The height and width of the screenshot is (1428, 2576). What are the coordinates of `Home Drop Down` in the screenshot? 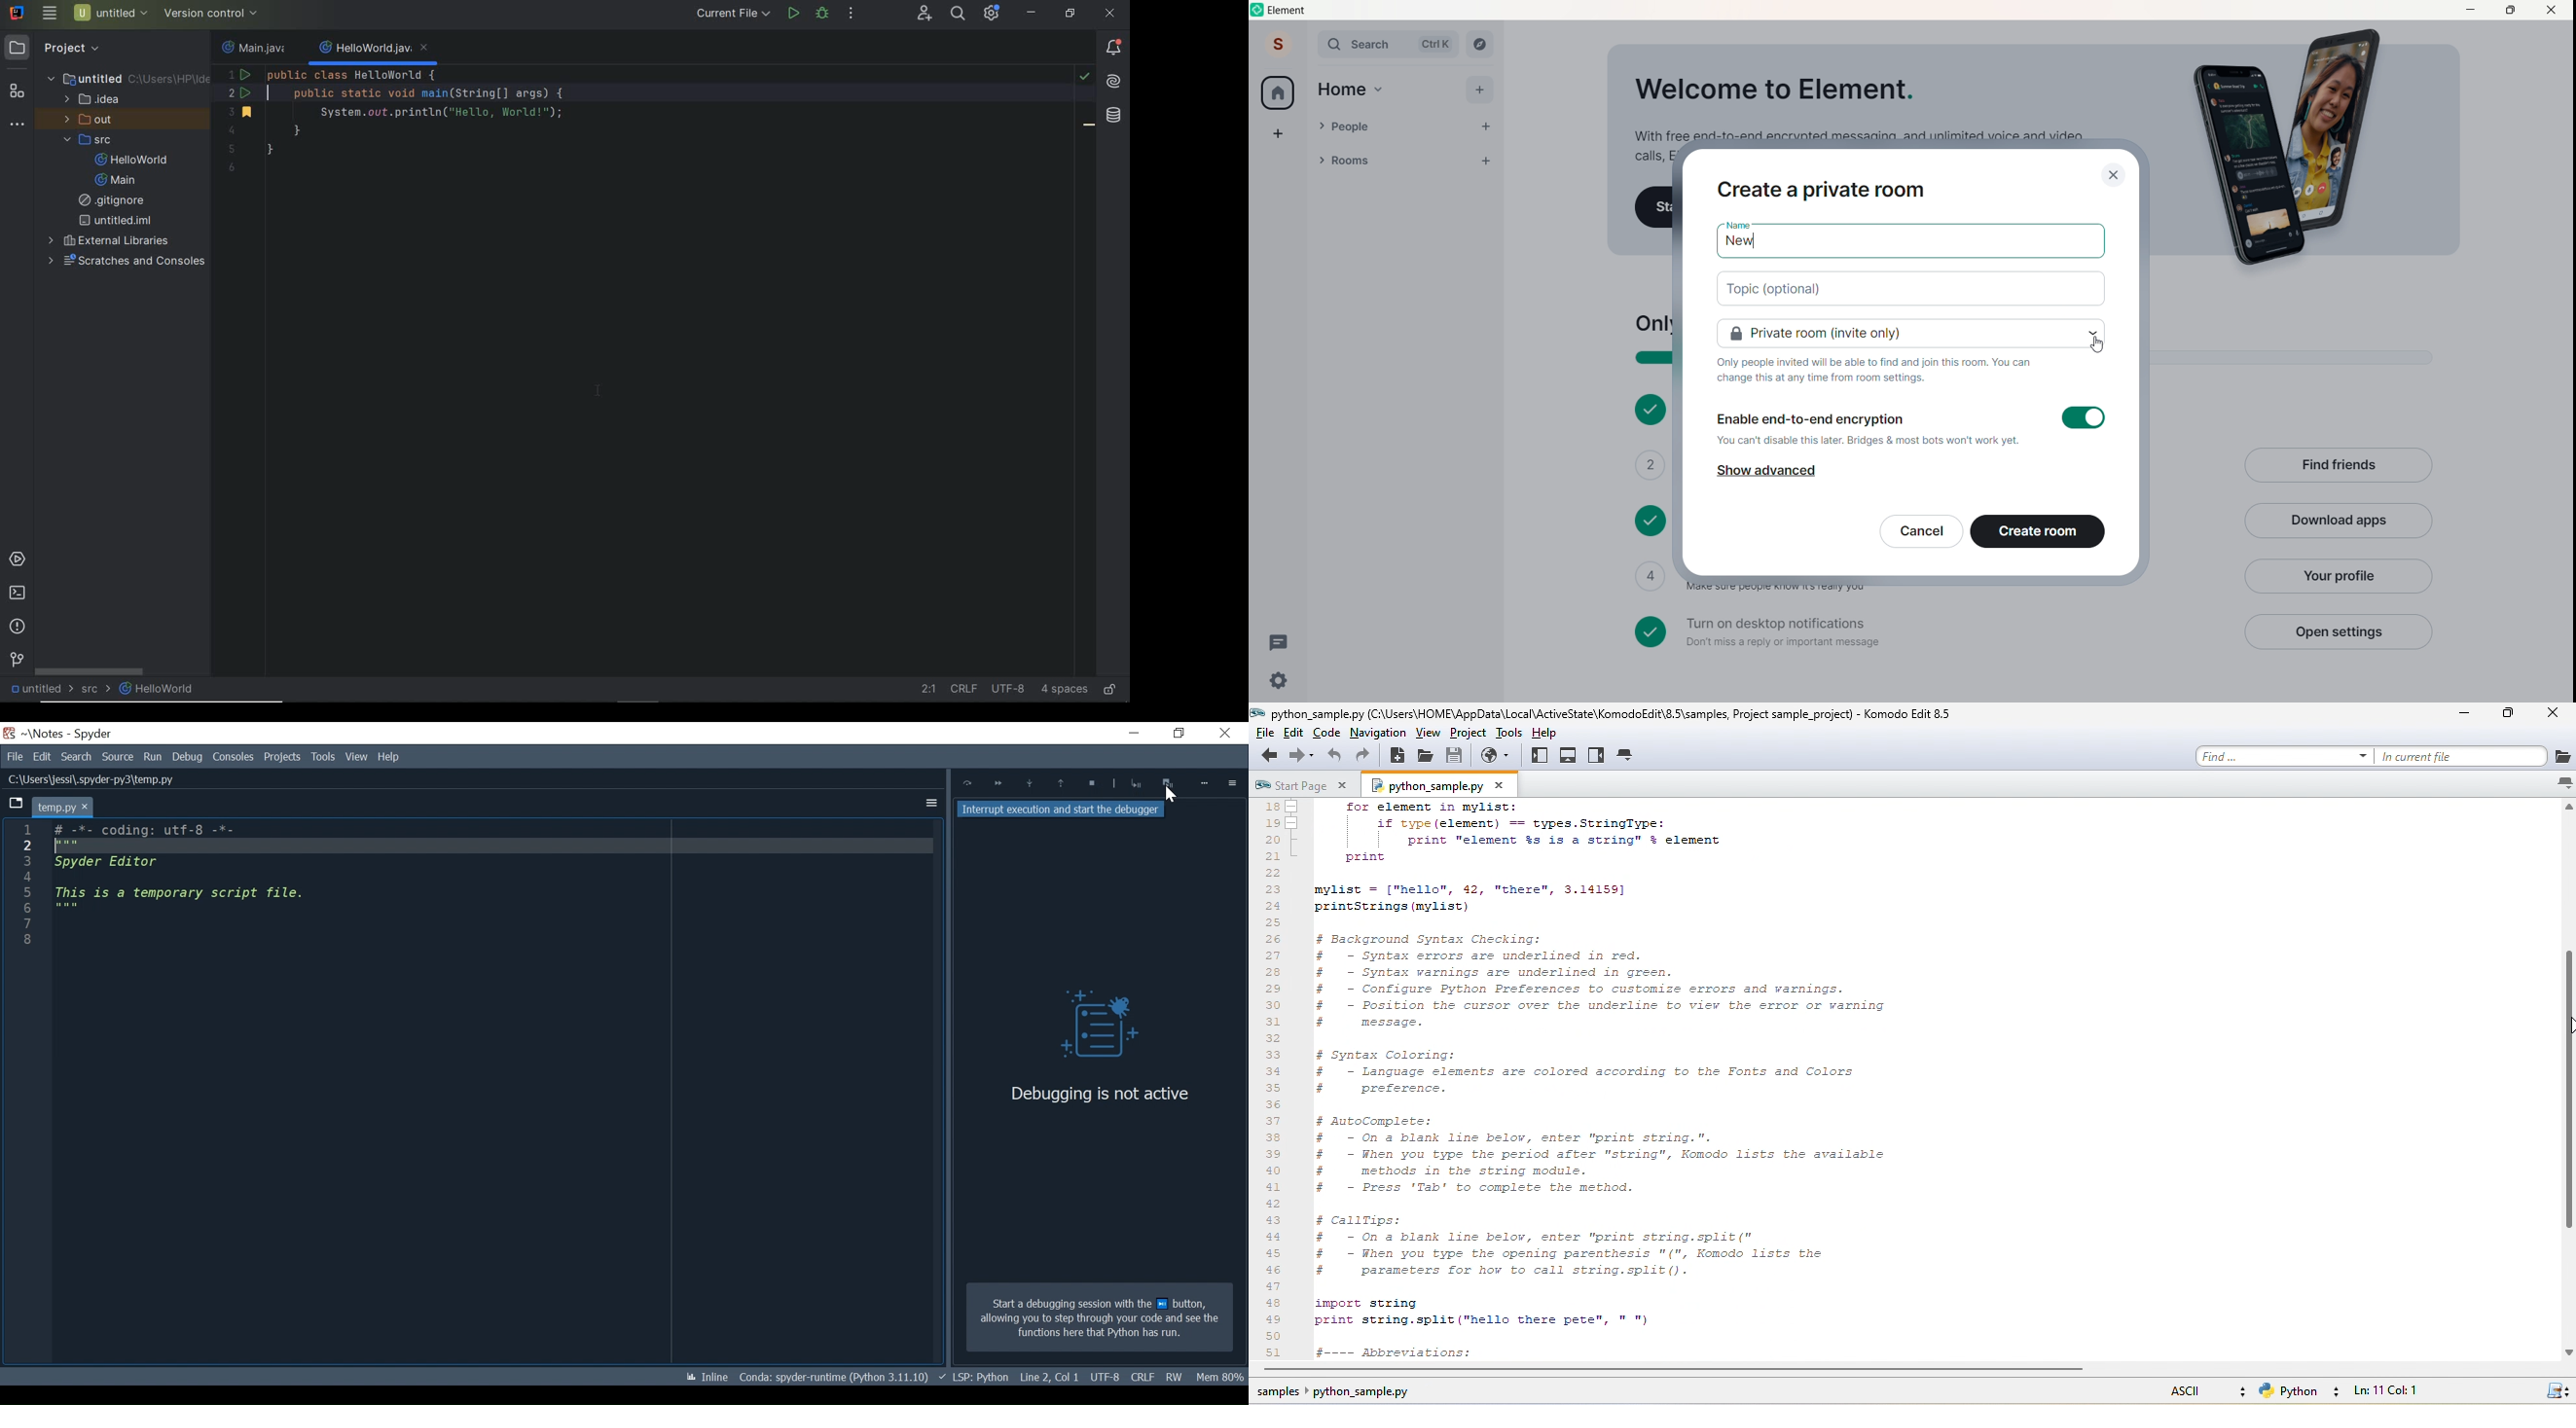 It's located at (1379, 90).